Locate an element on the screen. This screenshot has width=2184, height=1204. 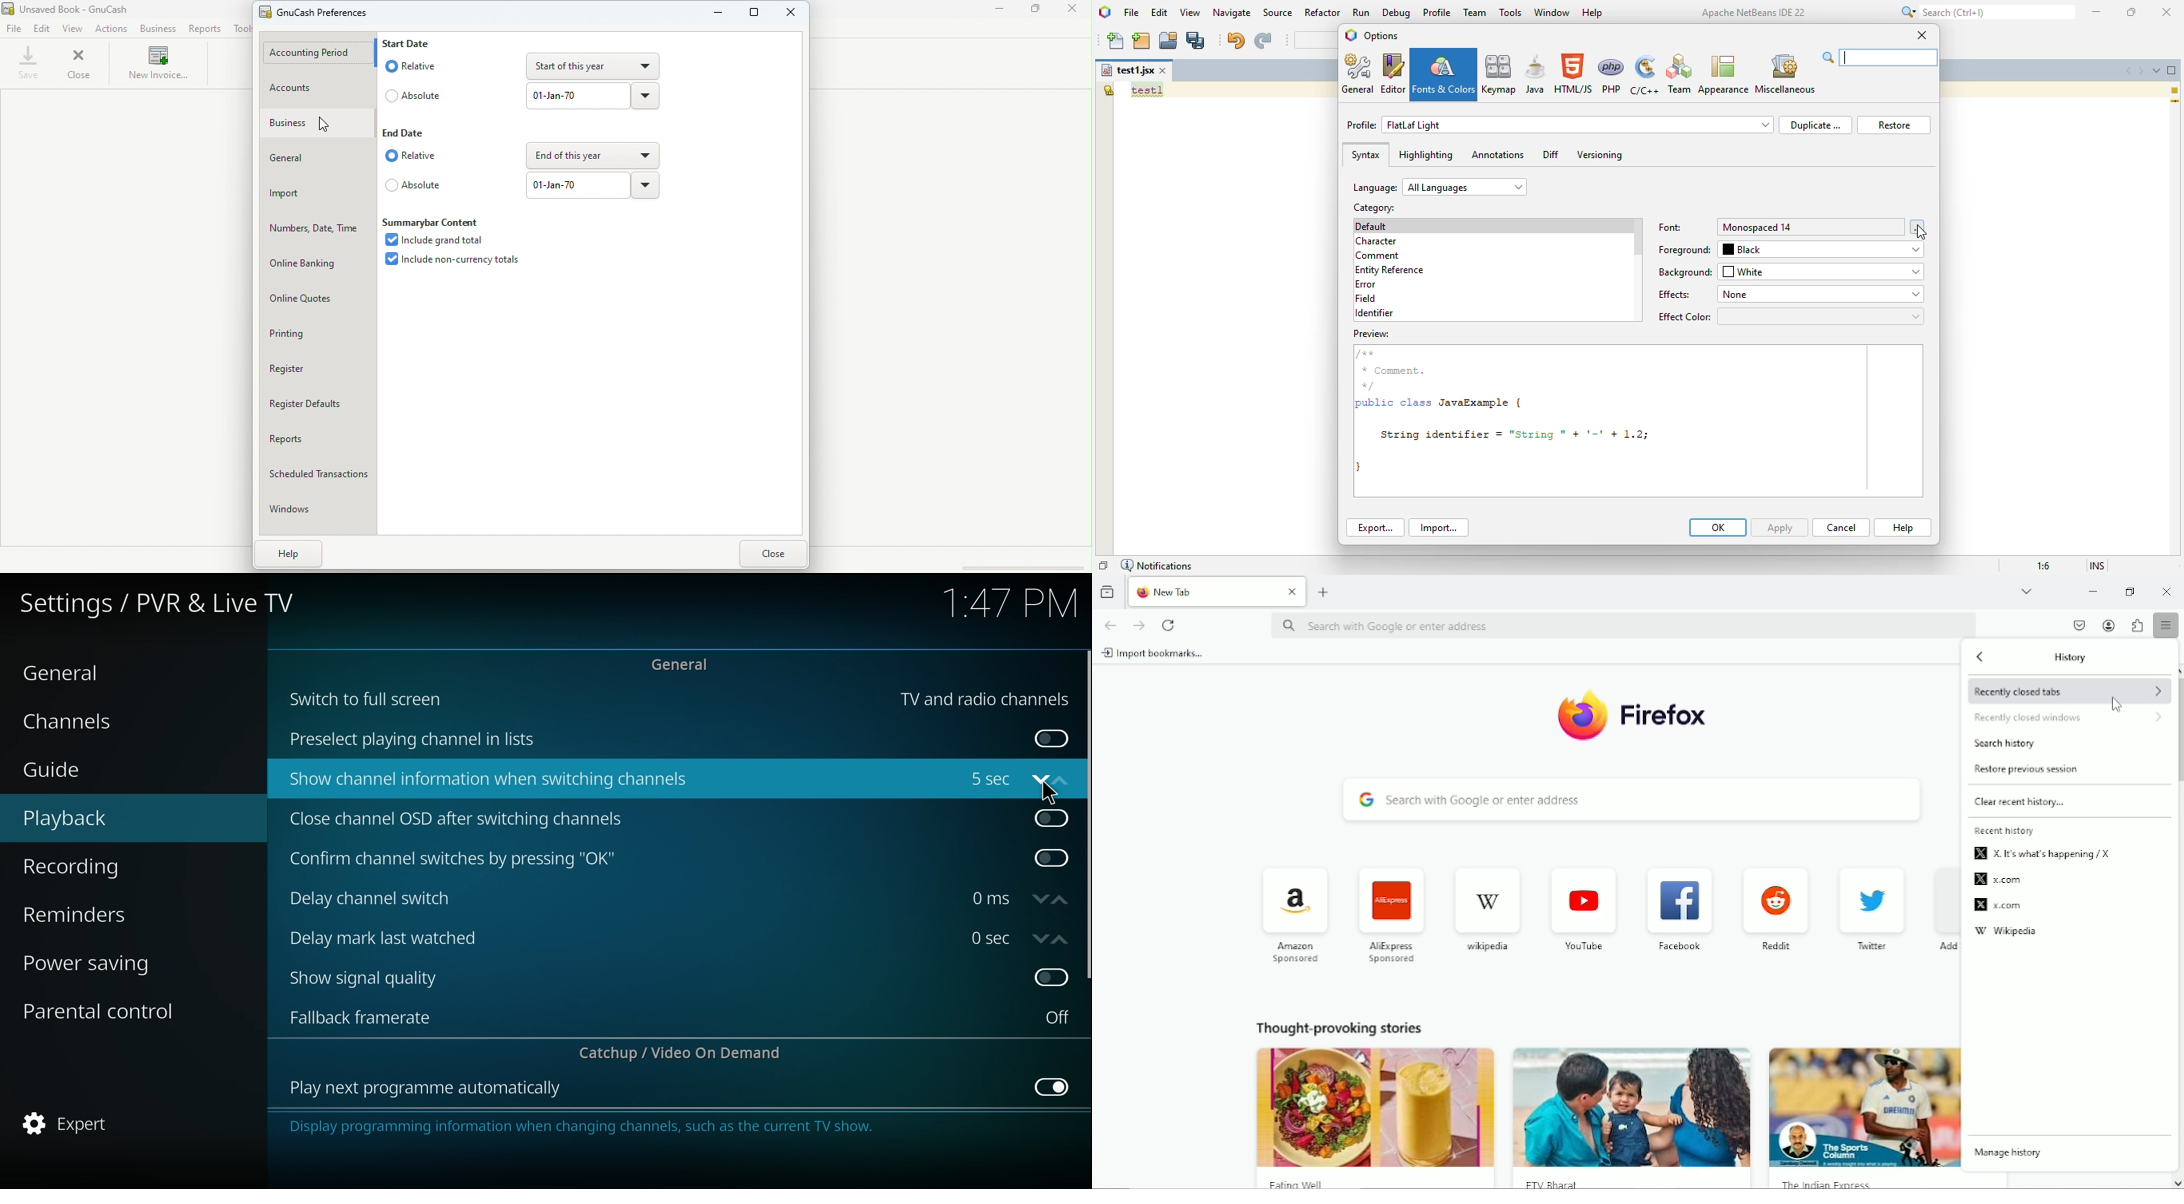
open application menu is located at coordinates (2164, 625).